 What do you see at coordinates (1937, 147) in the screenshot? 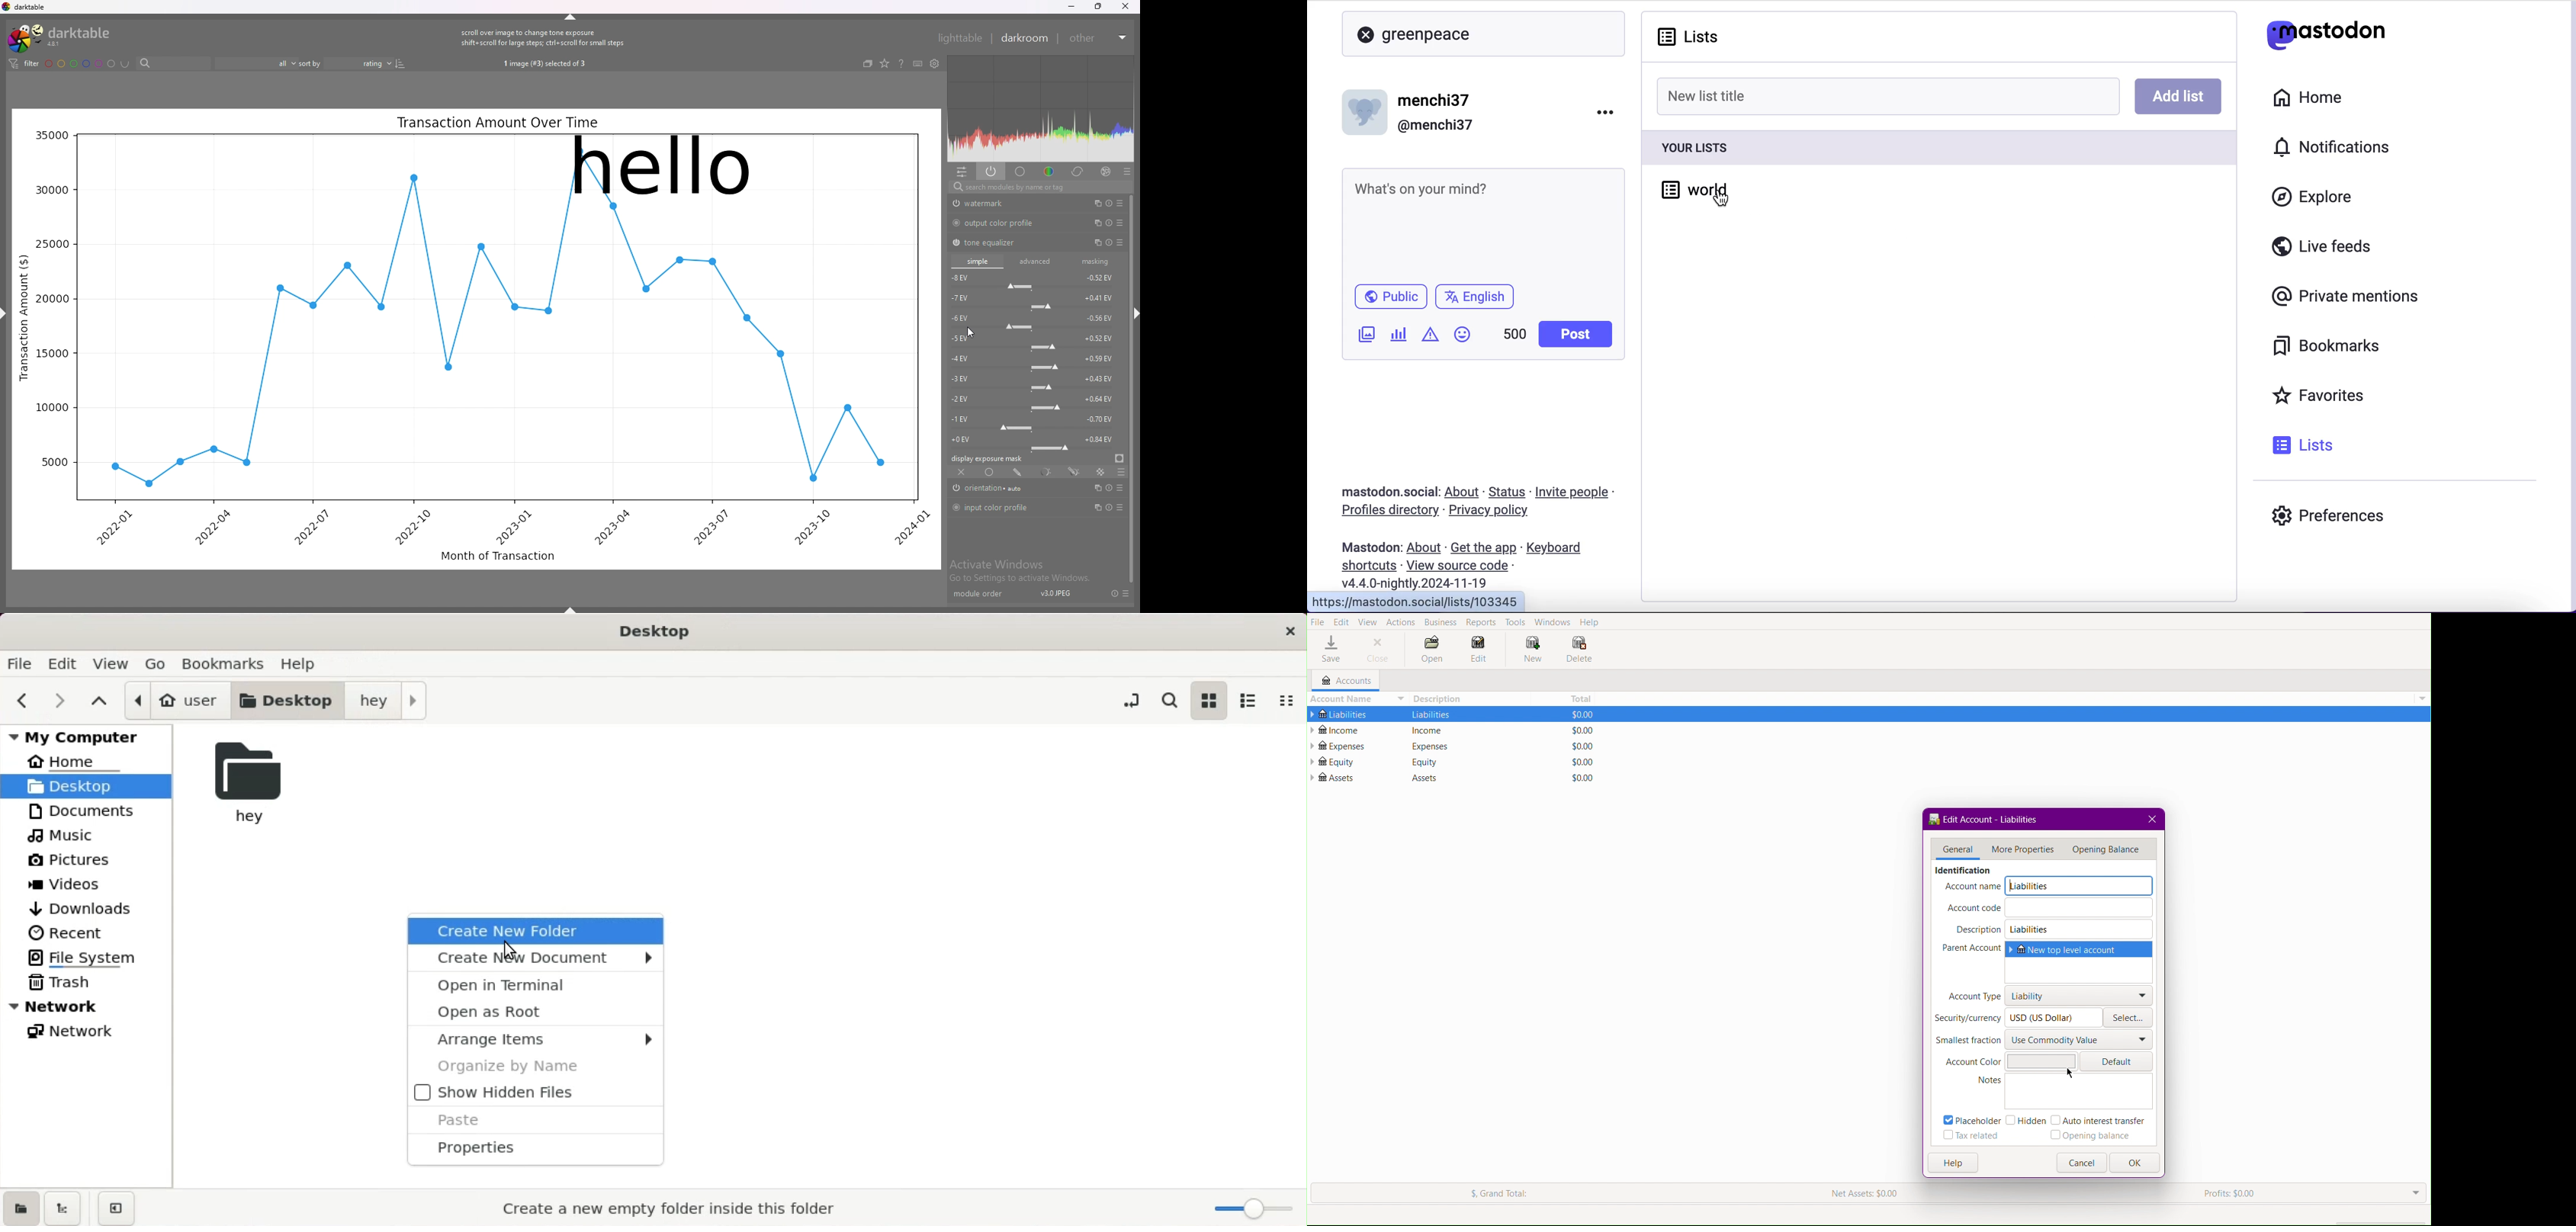
I see `your lists` at bounding box center [1937, 147].